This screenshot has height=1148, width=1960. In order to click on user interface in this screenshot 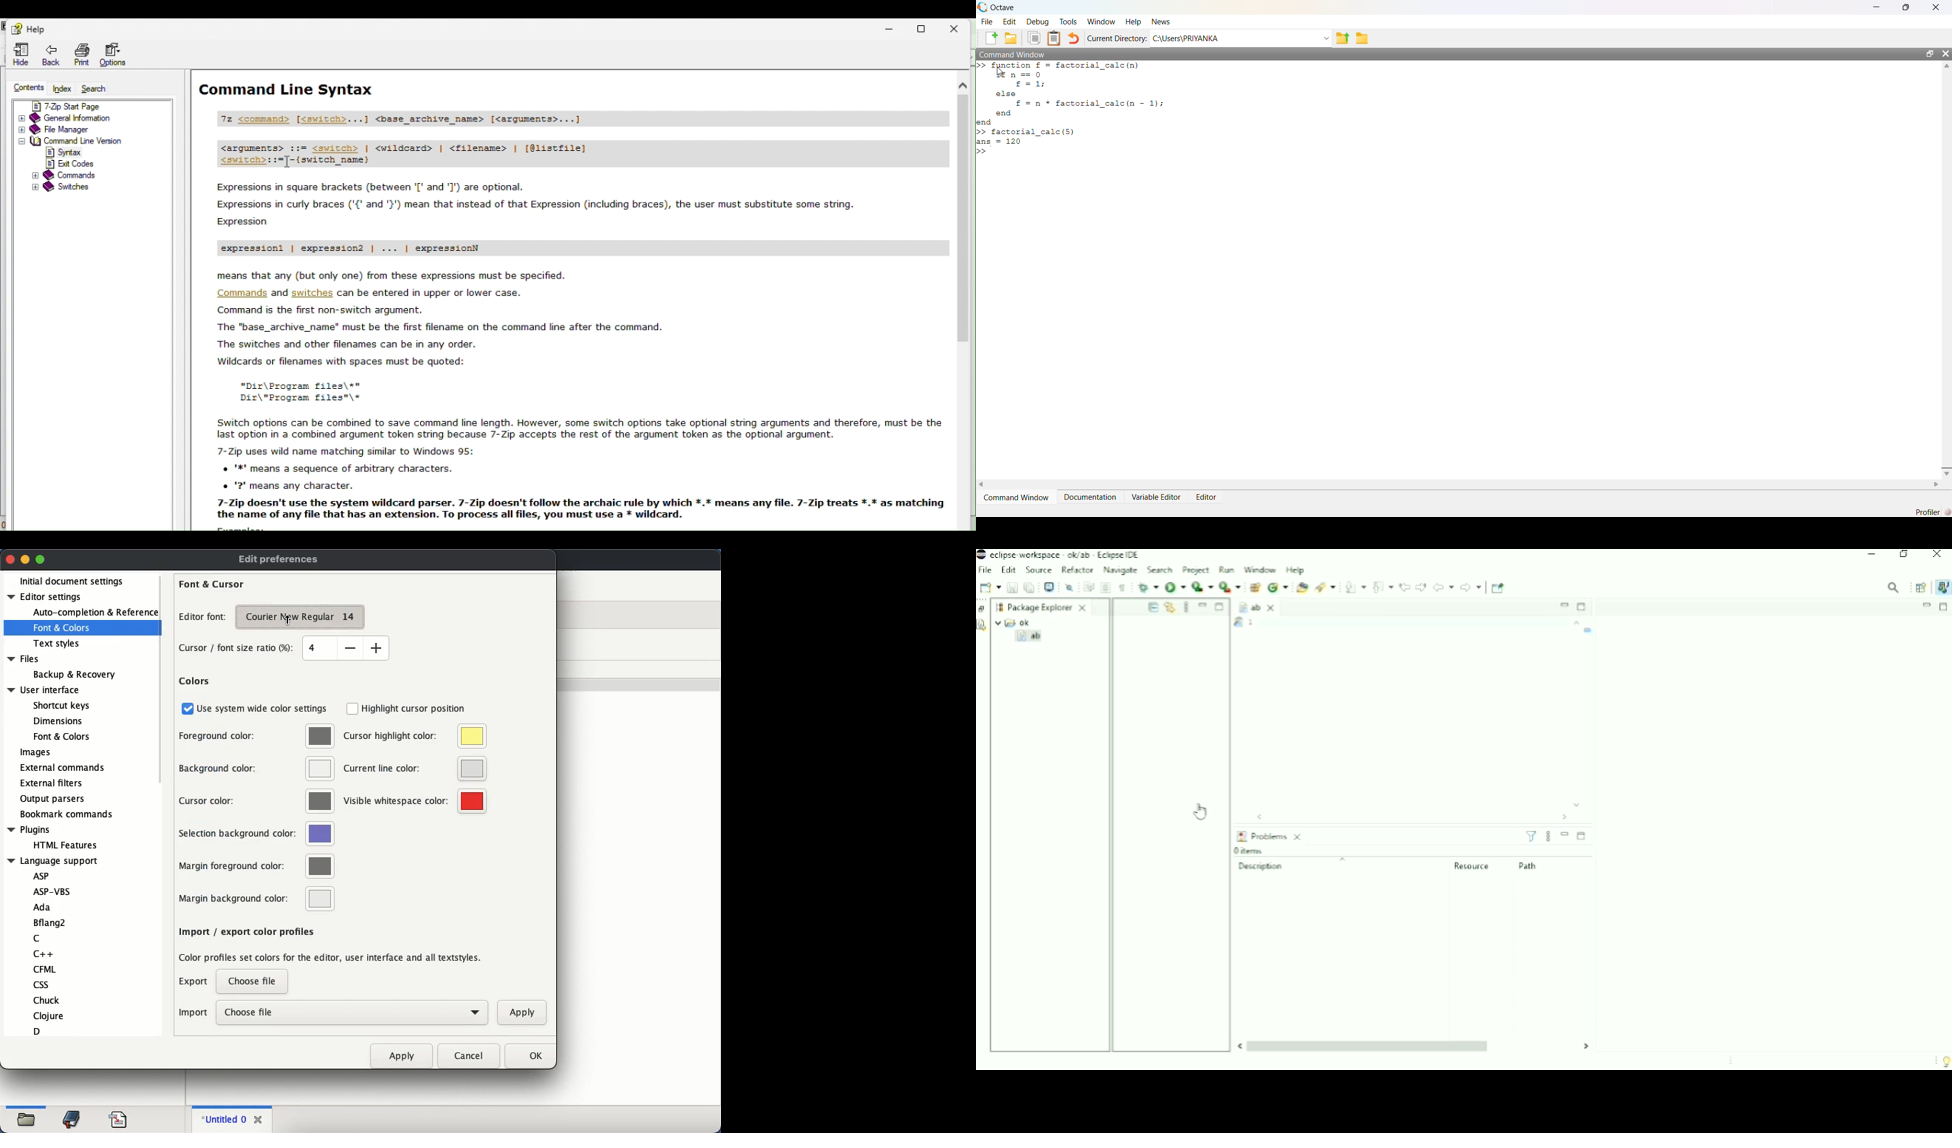, I will do `click(44, 690)`.